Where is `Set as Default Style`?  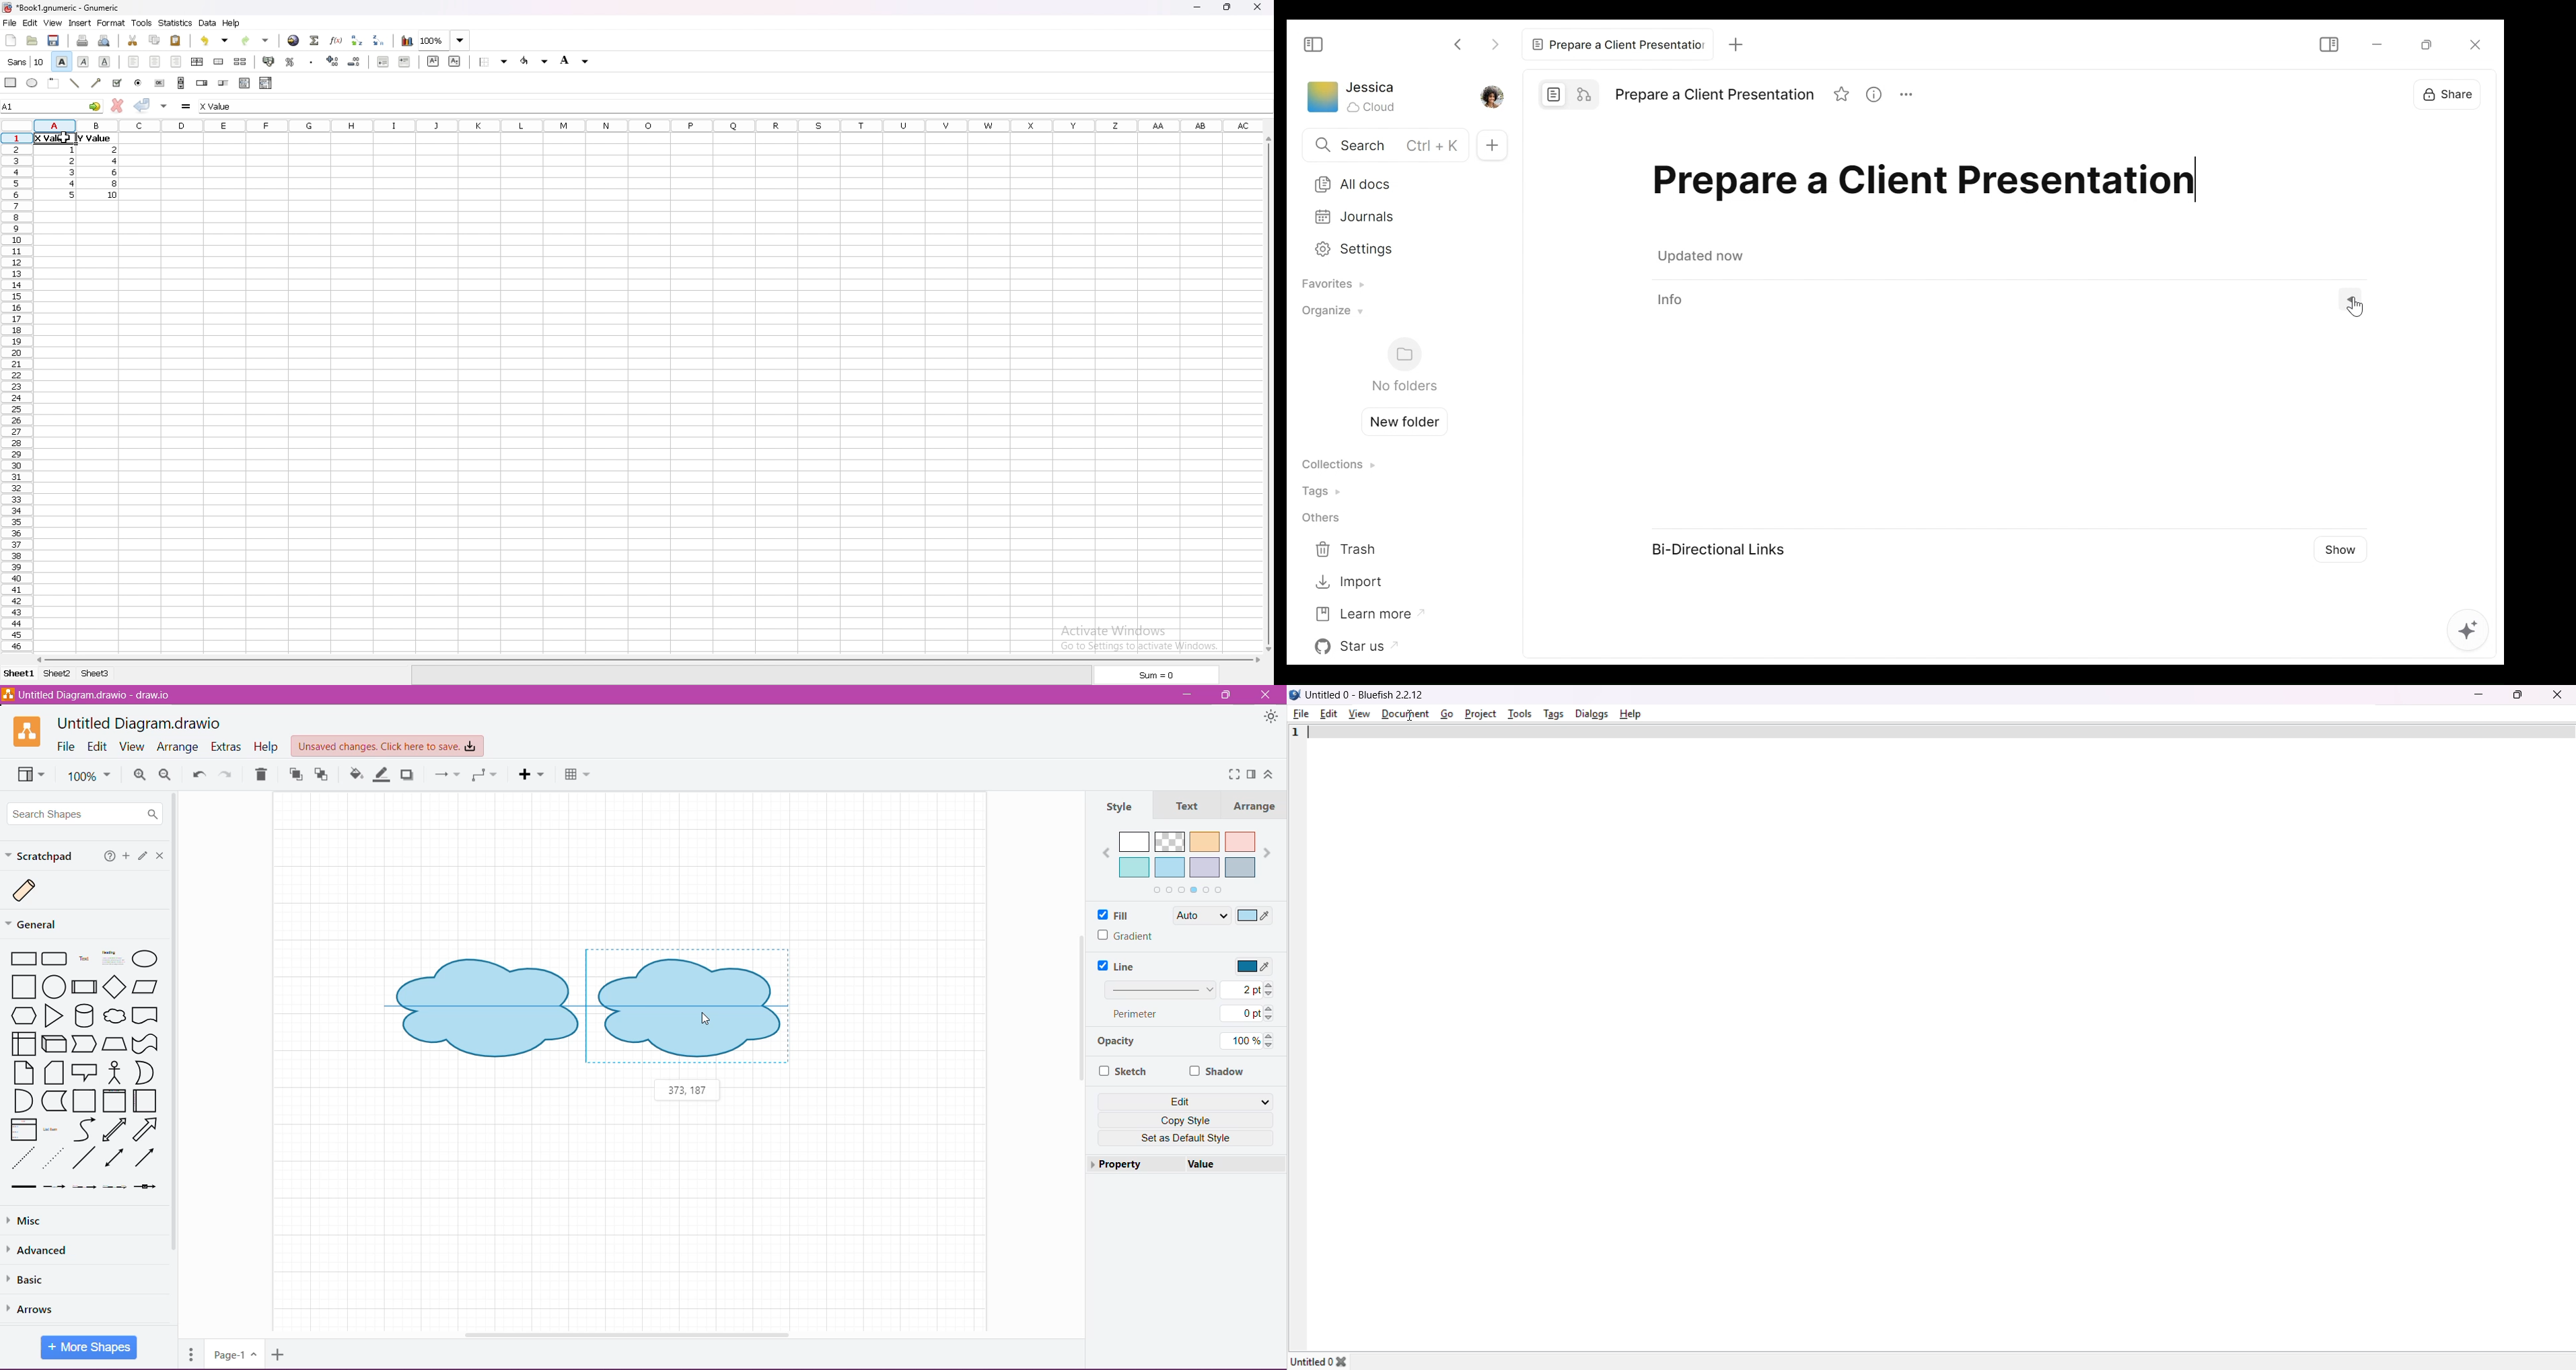
Set as Default Style is located at coordinates (1187, 1138).